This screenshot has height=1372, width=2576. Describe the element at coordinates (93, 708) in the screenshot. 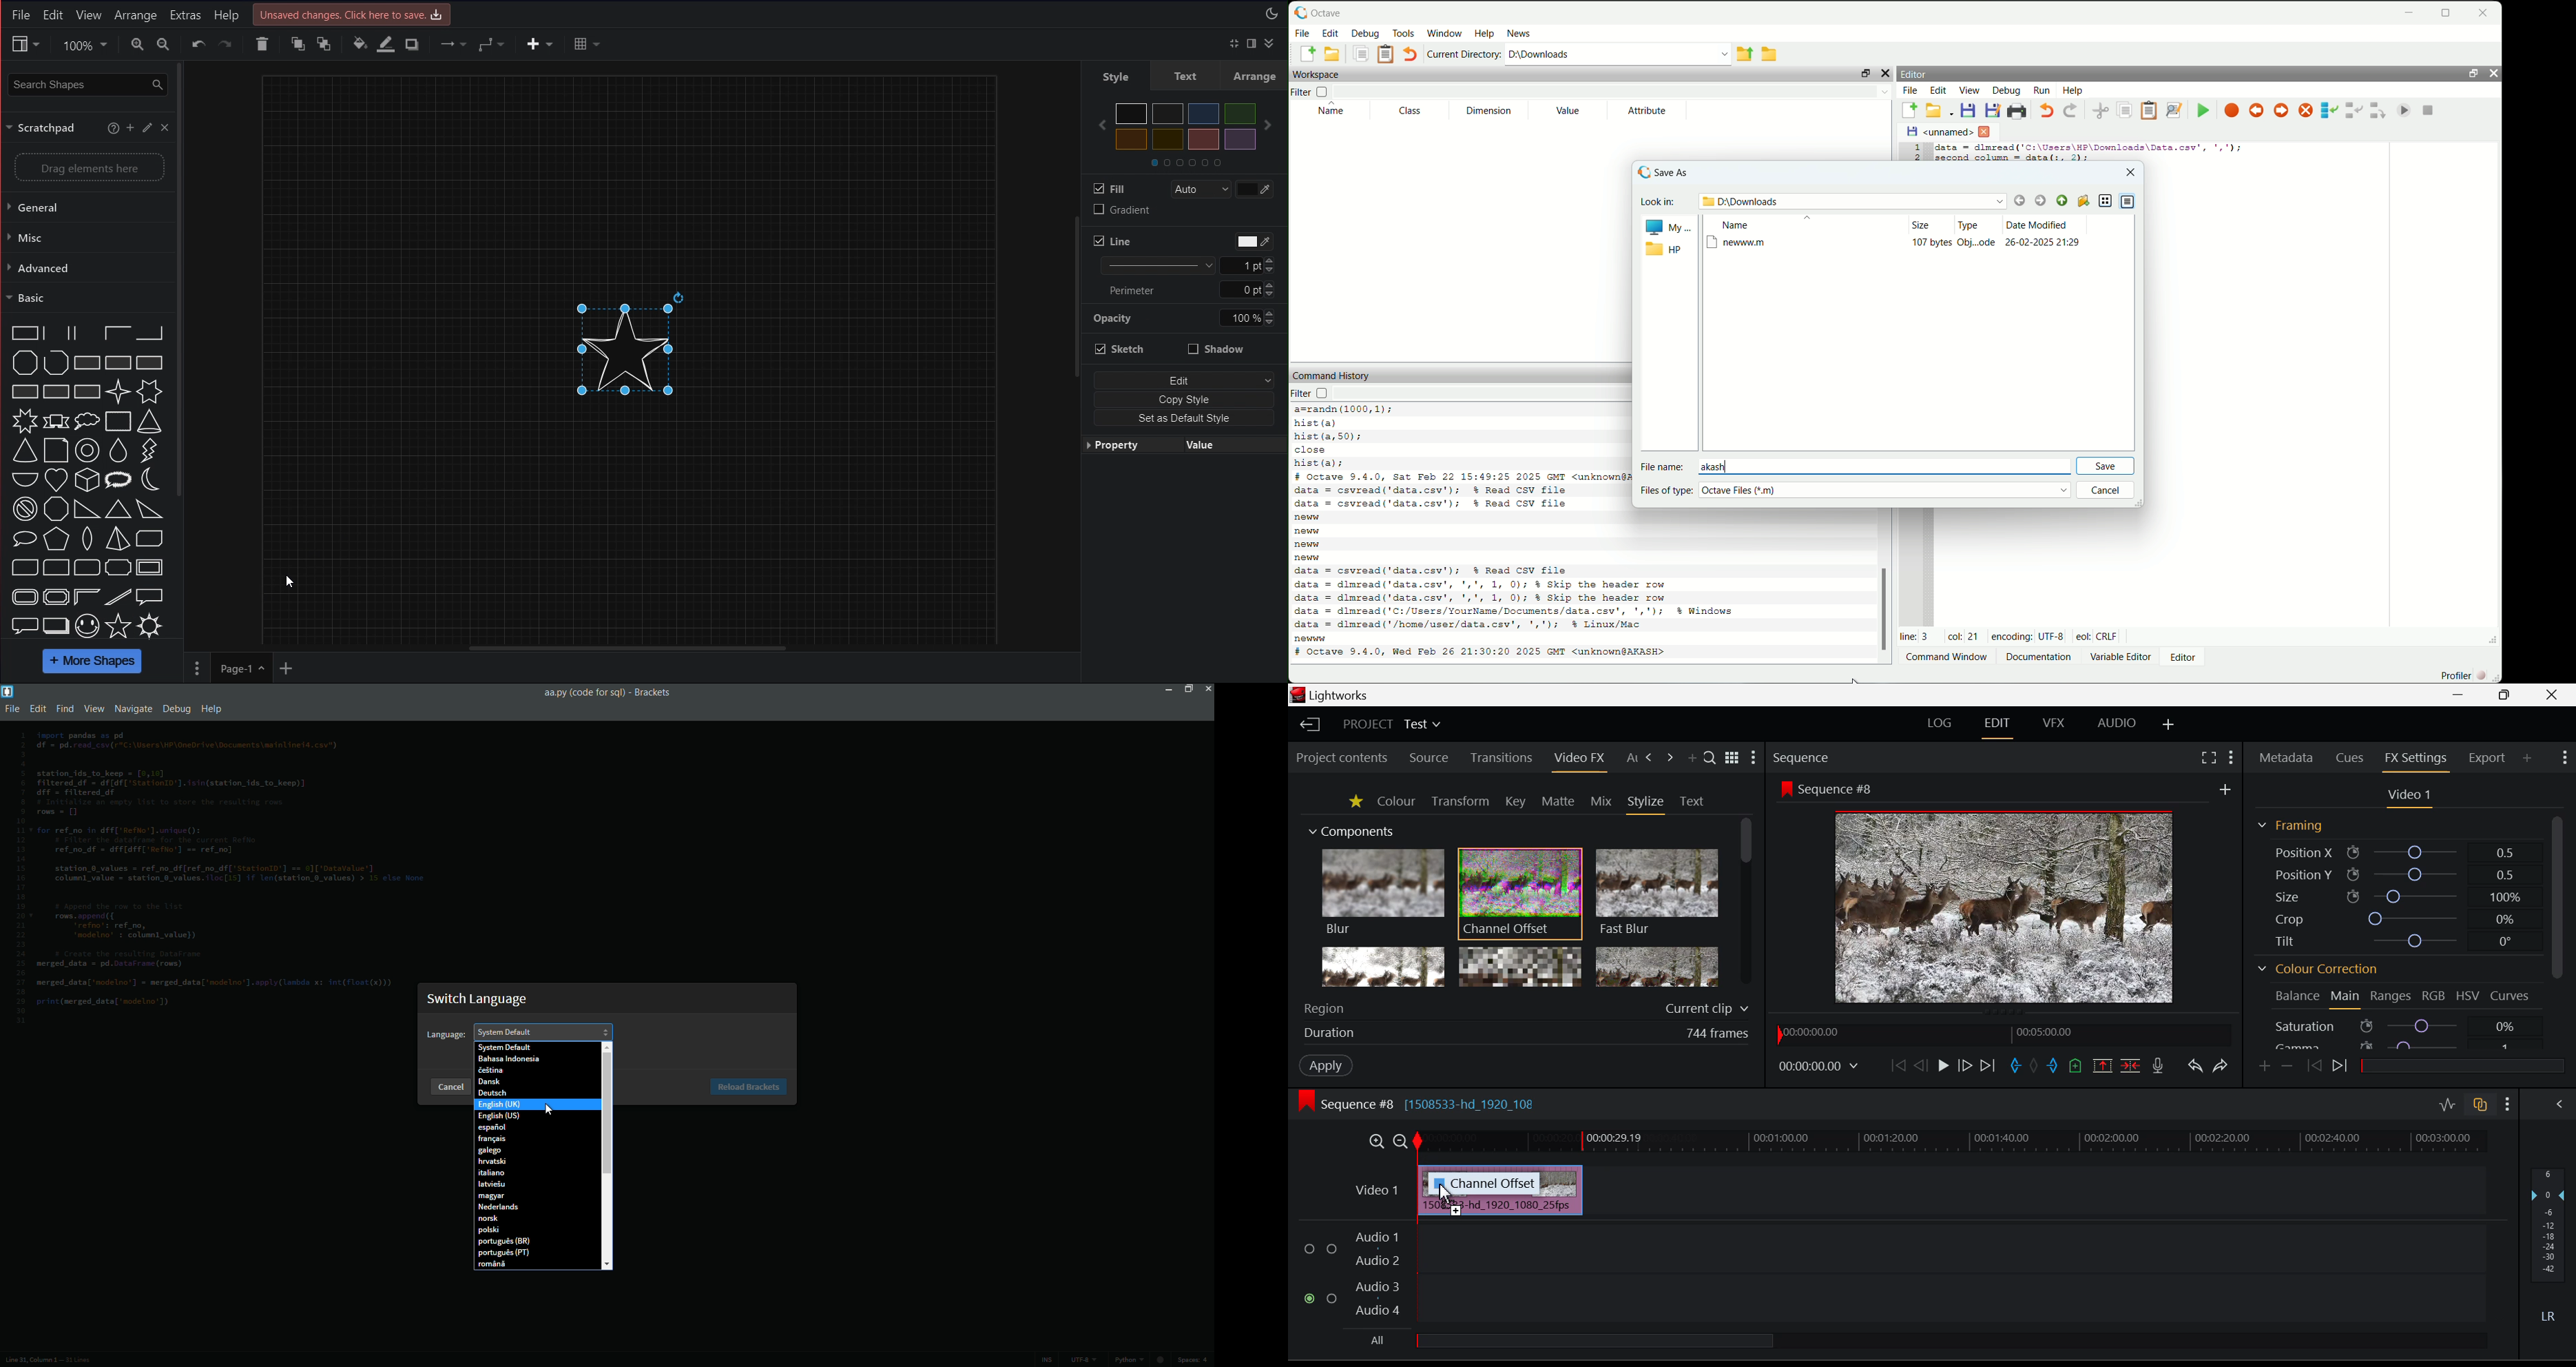

I see `view menu` at that location.